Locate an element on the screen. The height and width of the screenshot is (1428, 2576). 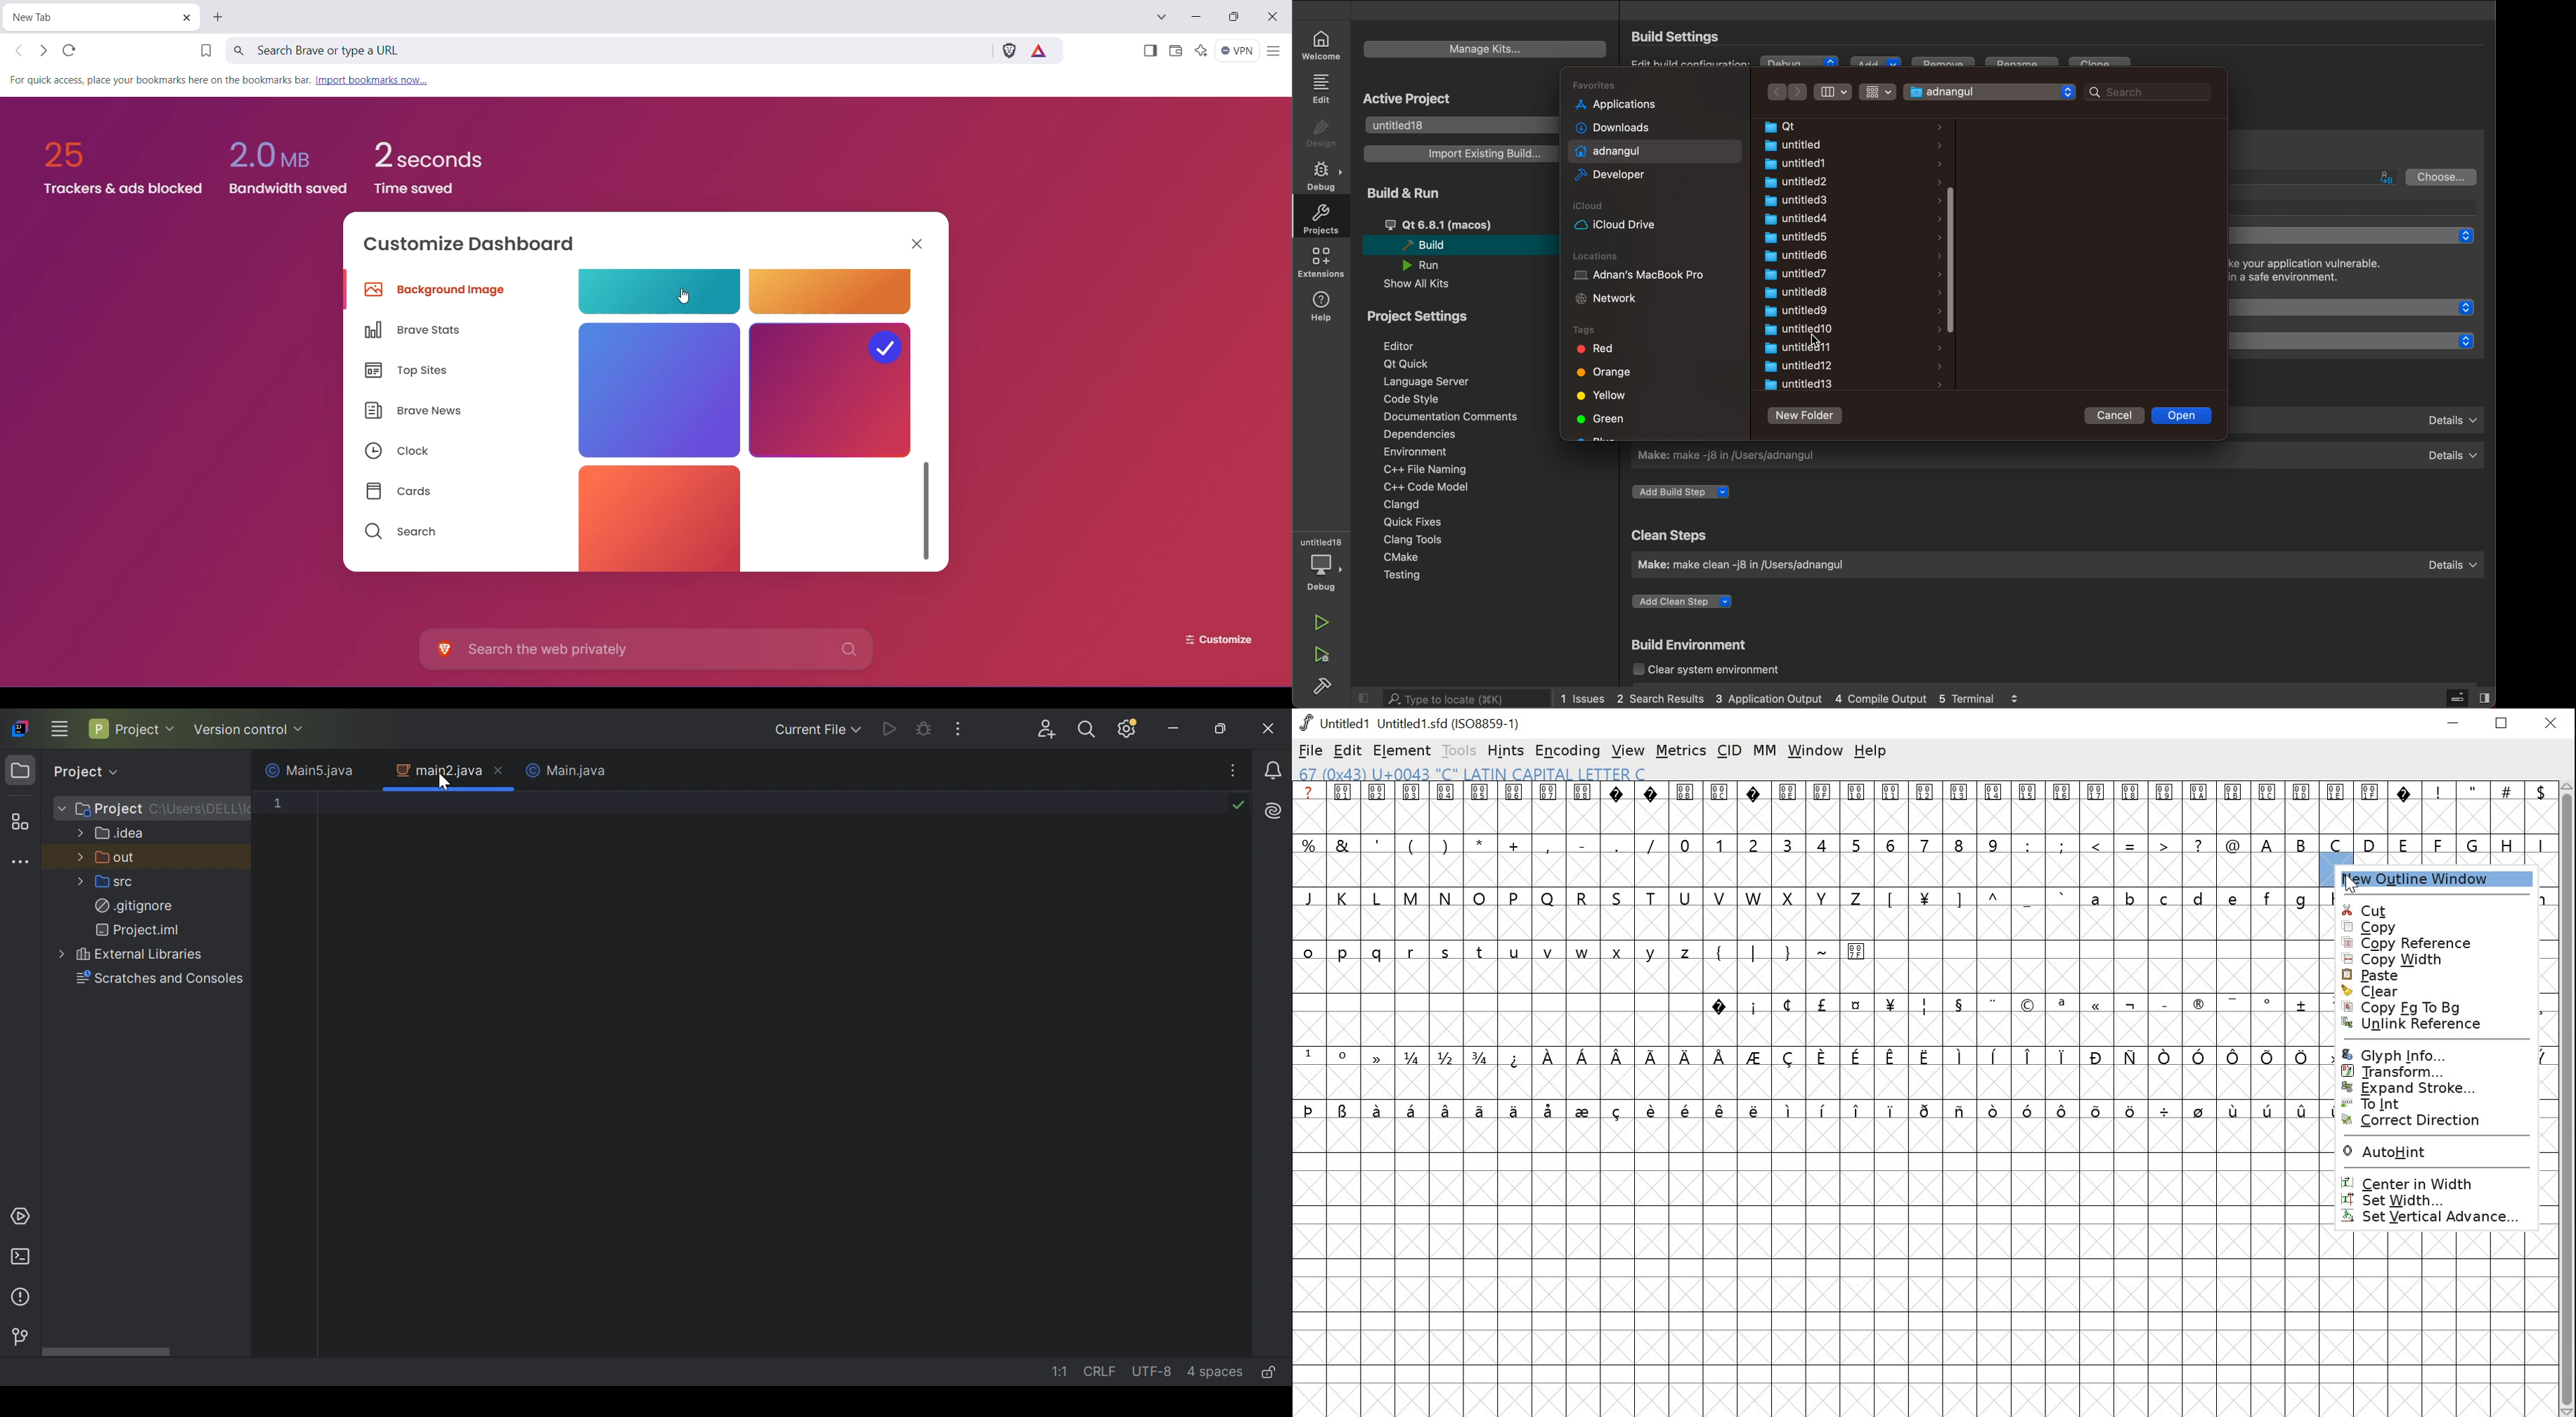
qt quick is located at coordinates (1418, 363).